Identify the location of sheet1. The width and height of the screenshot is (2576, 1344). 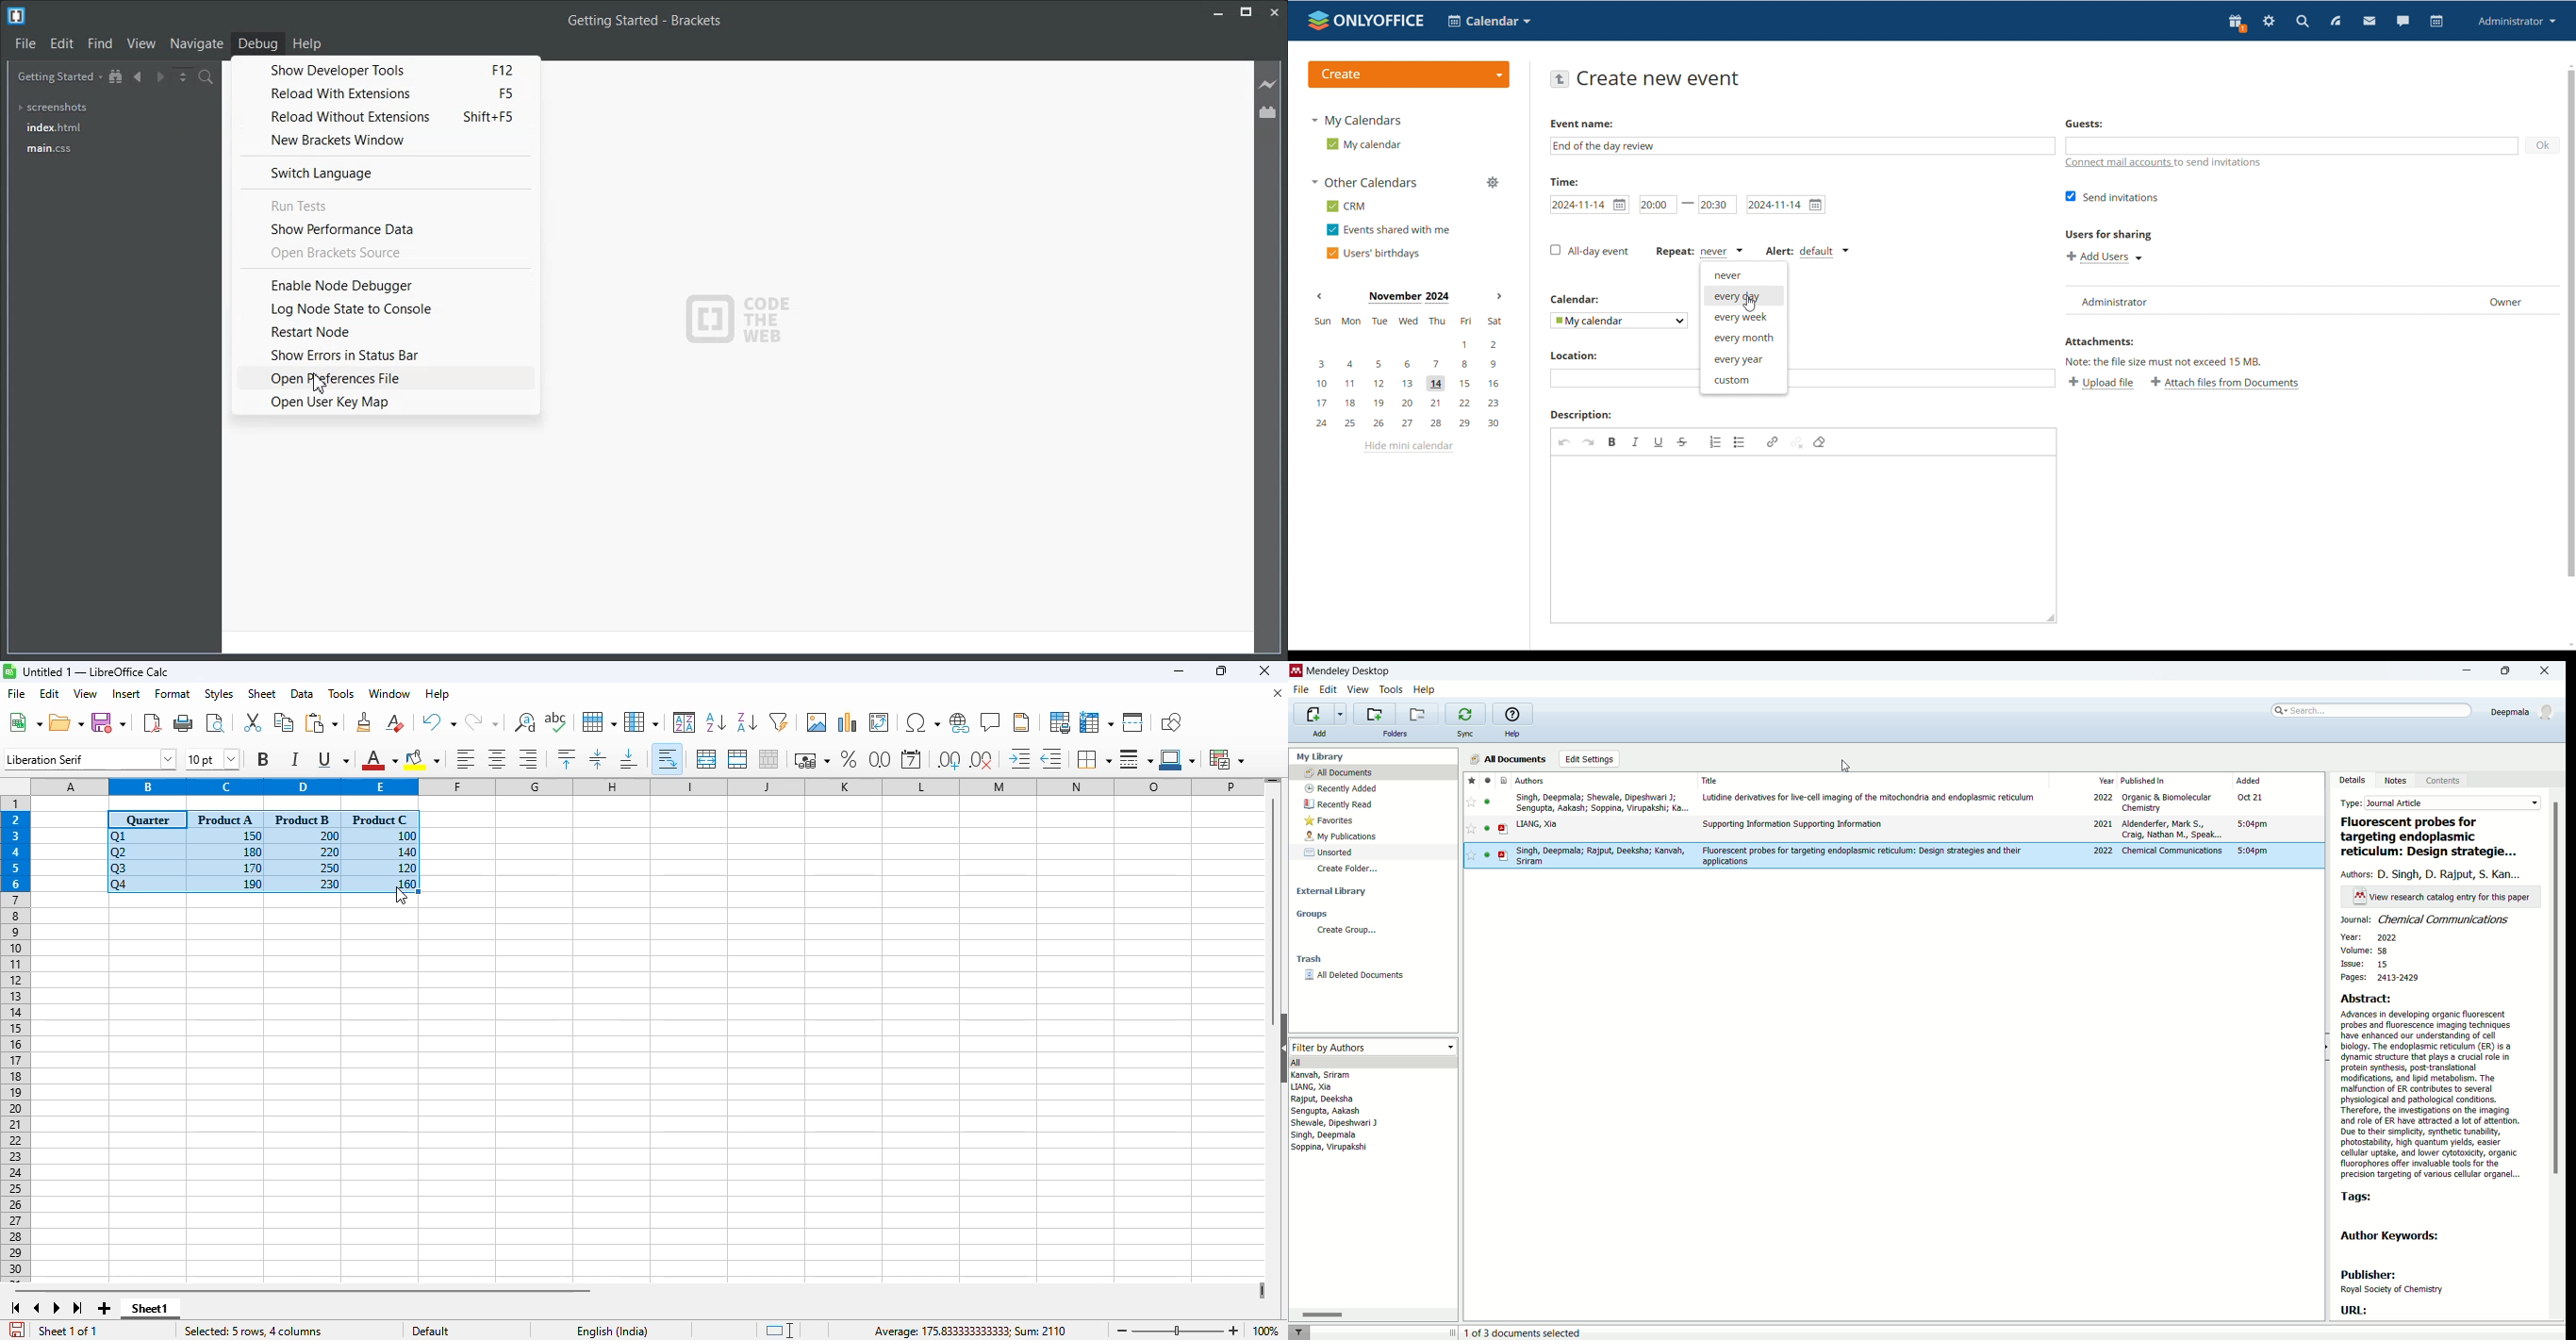
(150, 1309).